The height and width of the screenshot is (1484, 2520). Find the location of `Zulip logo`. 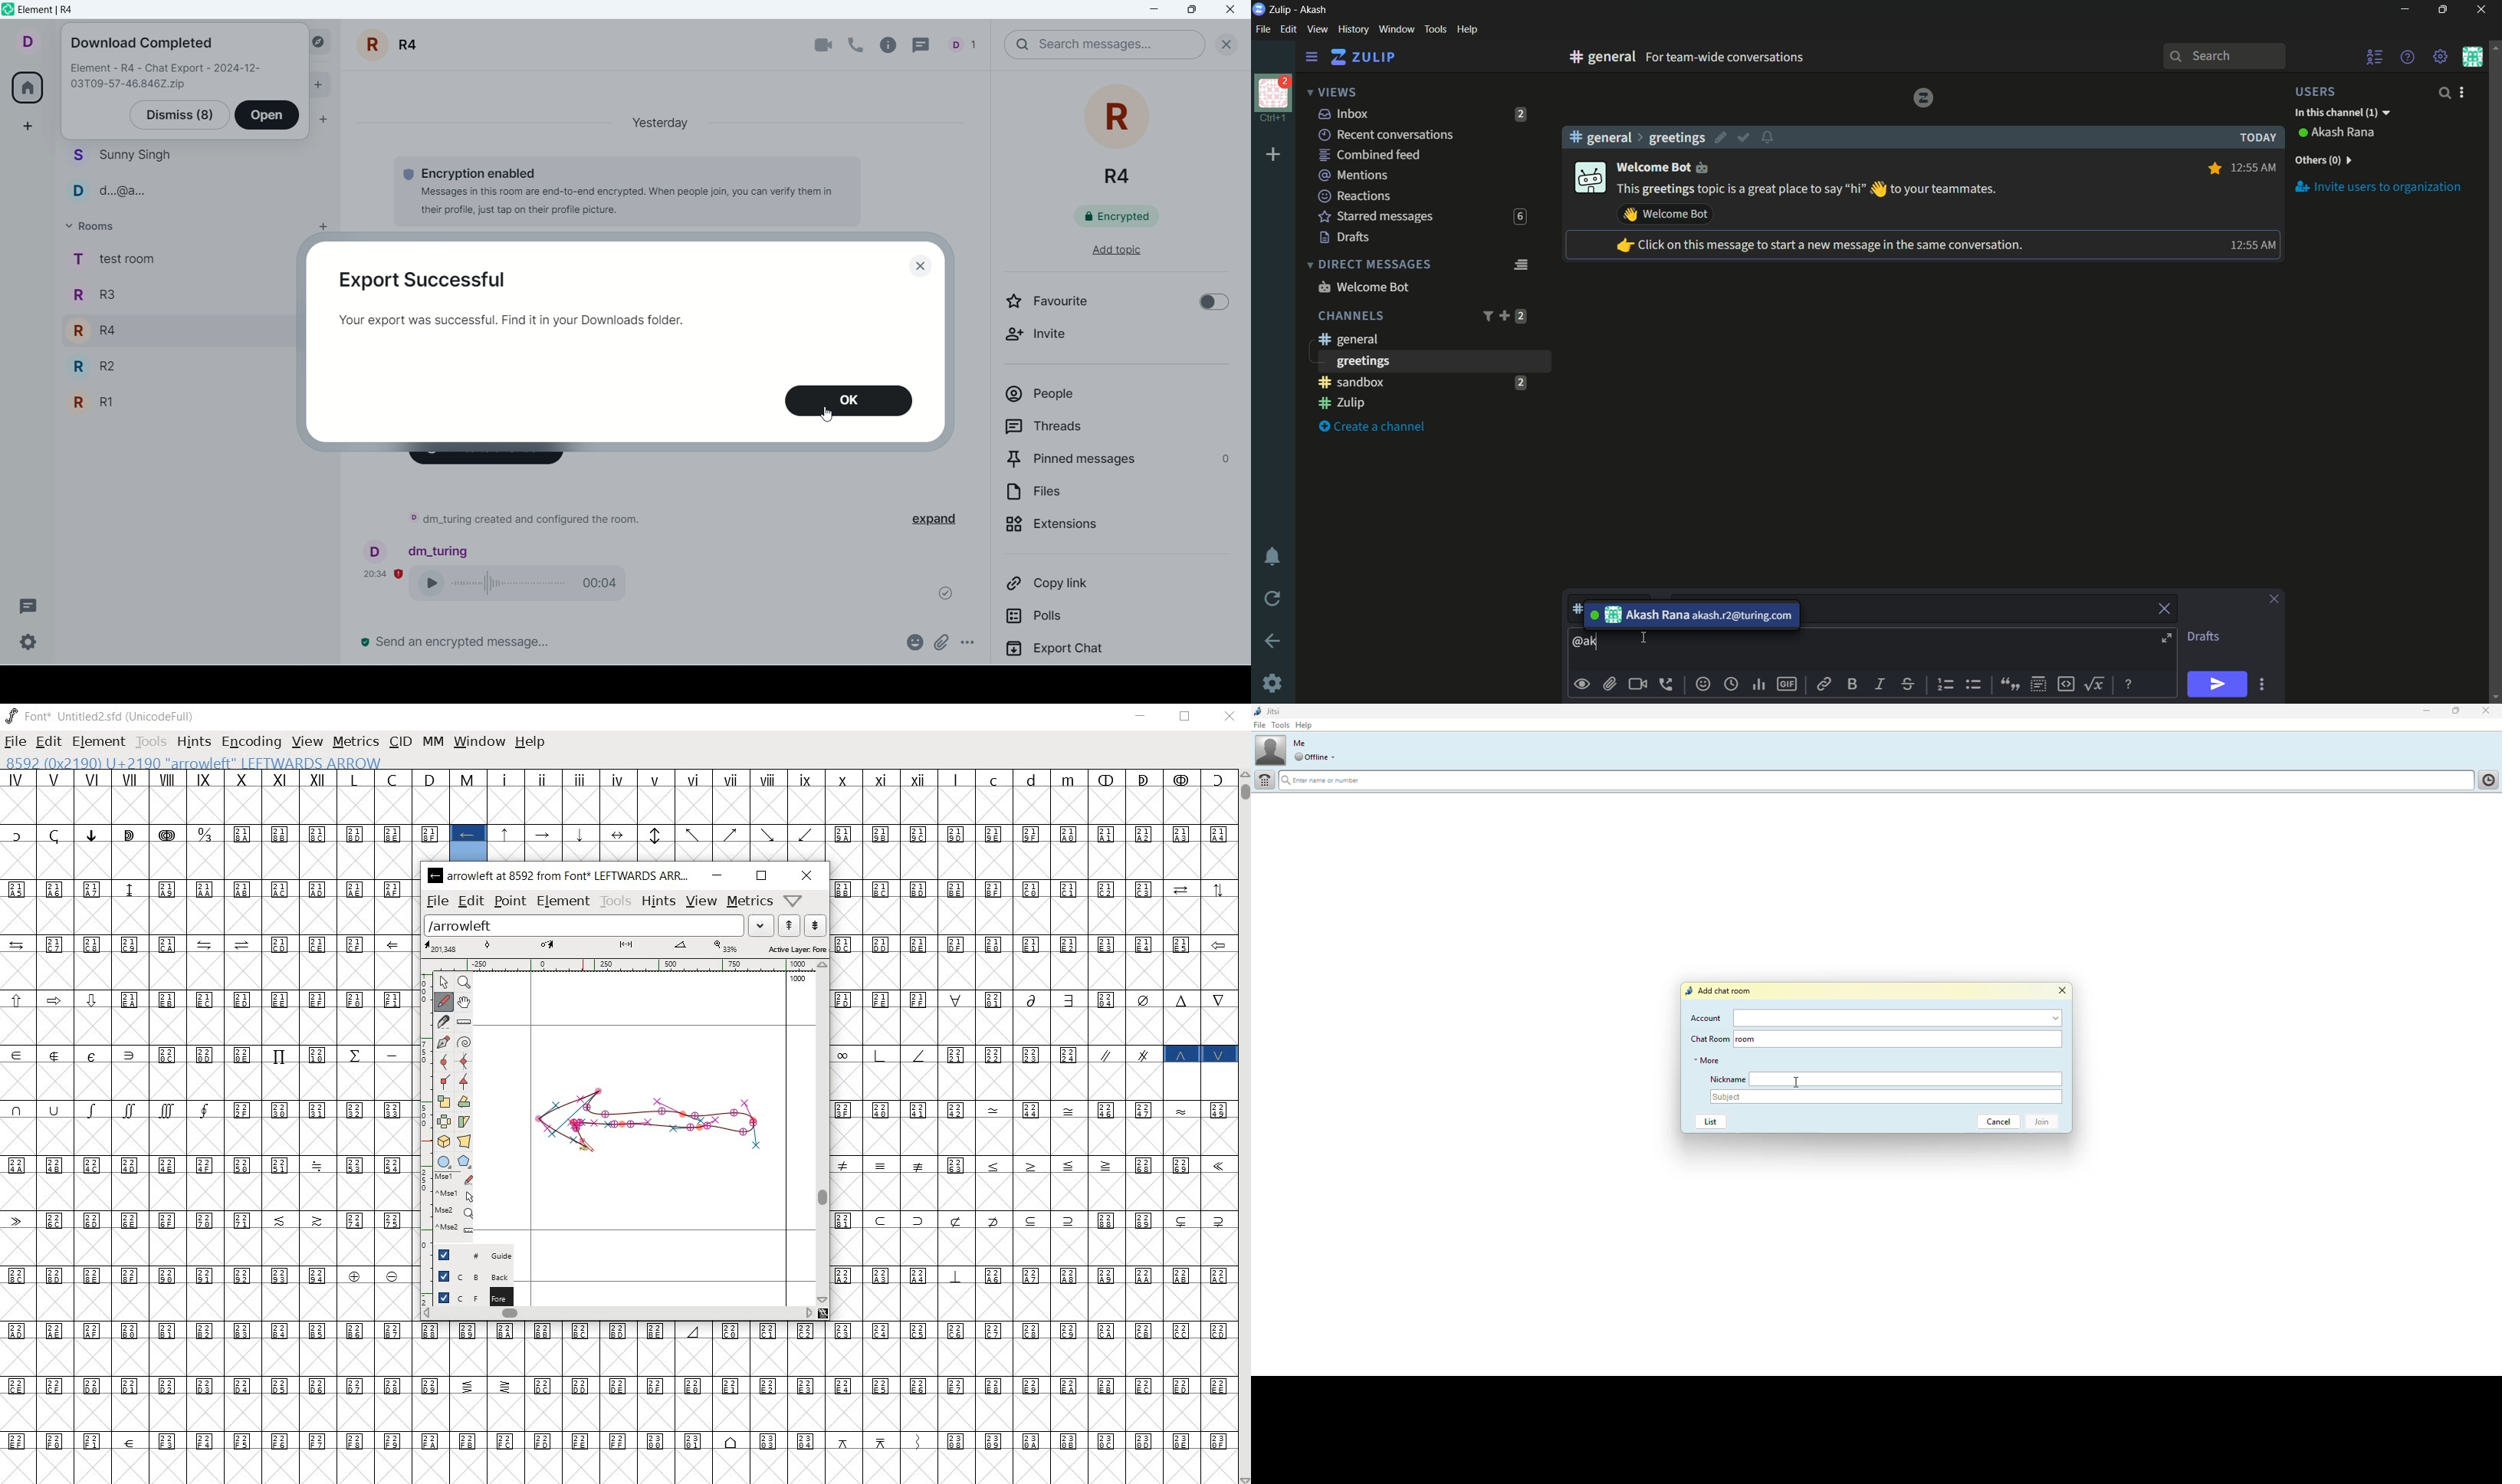

Zulip logo is located at coordinates (1923, 97).